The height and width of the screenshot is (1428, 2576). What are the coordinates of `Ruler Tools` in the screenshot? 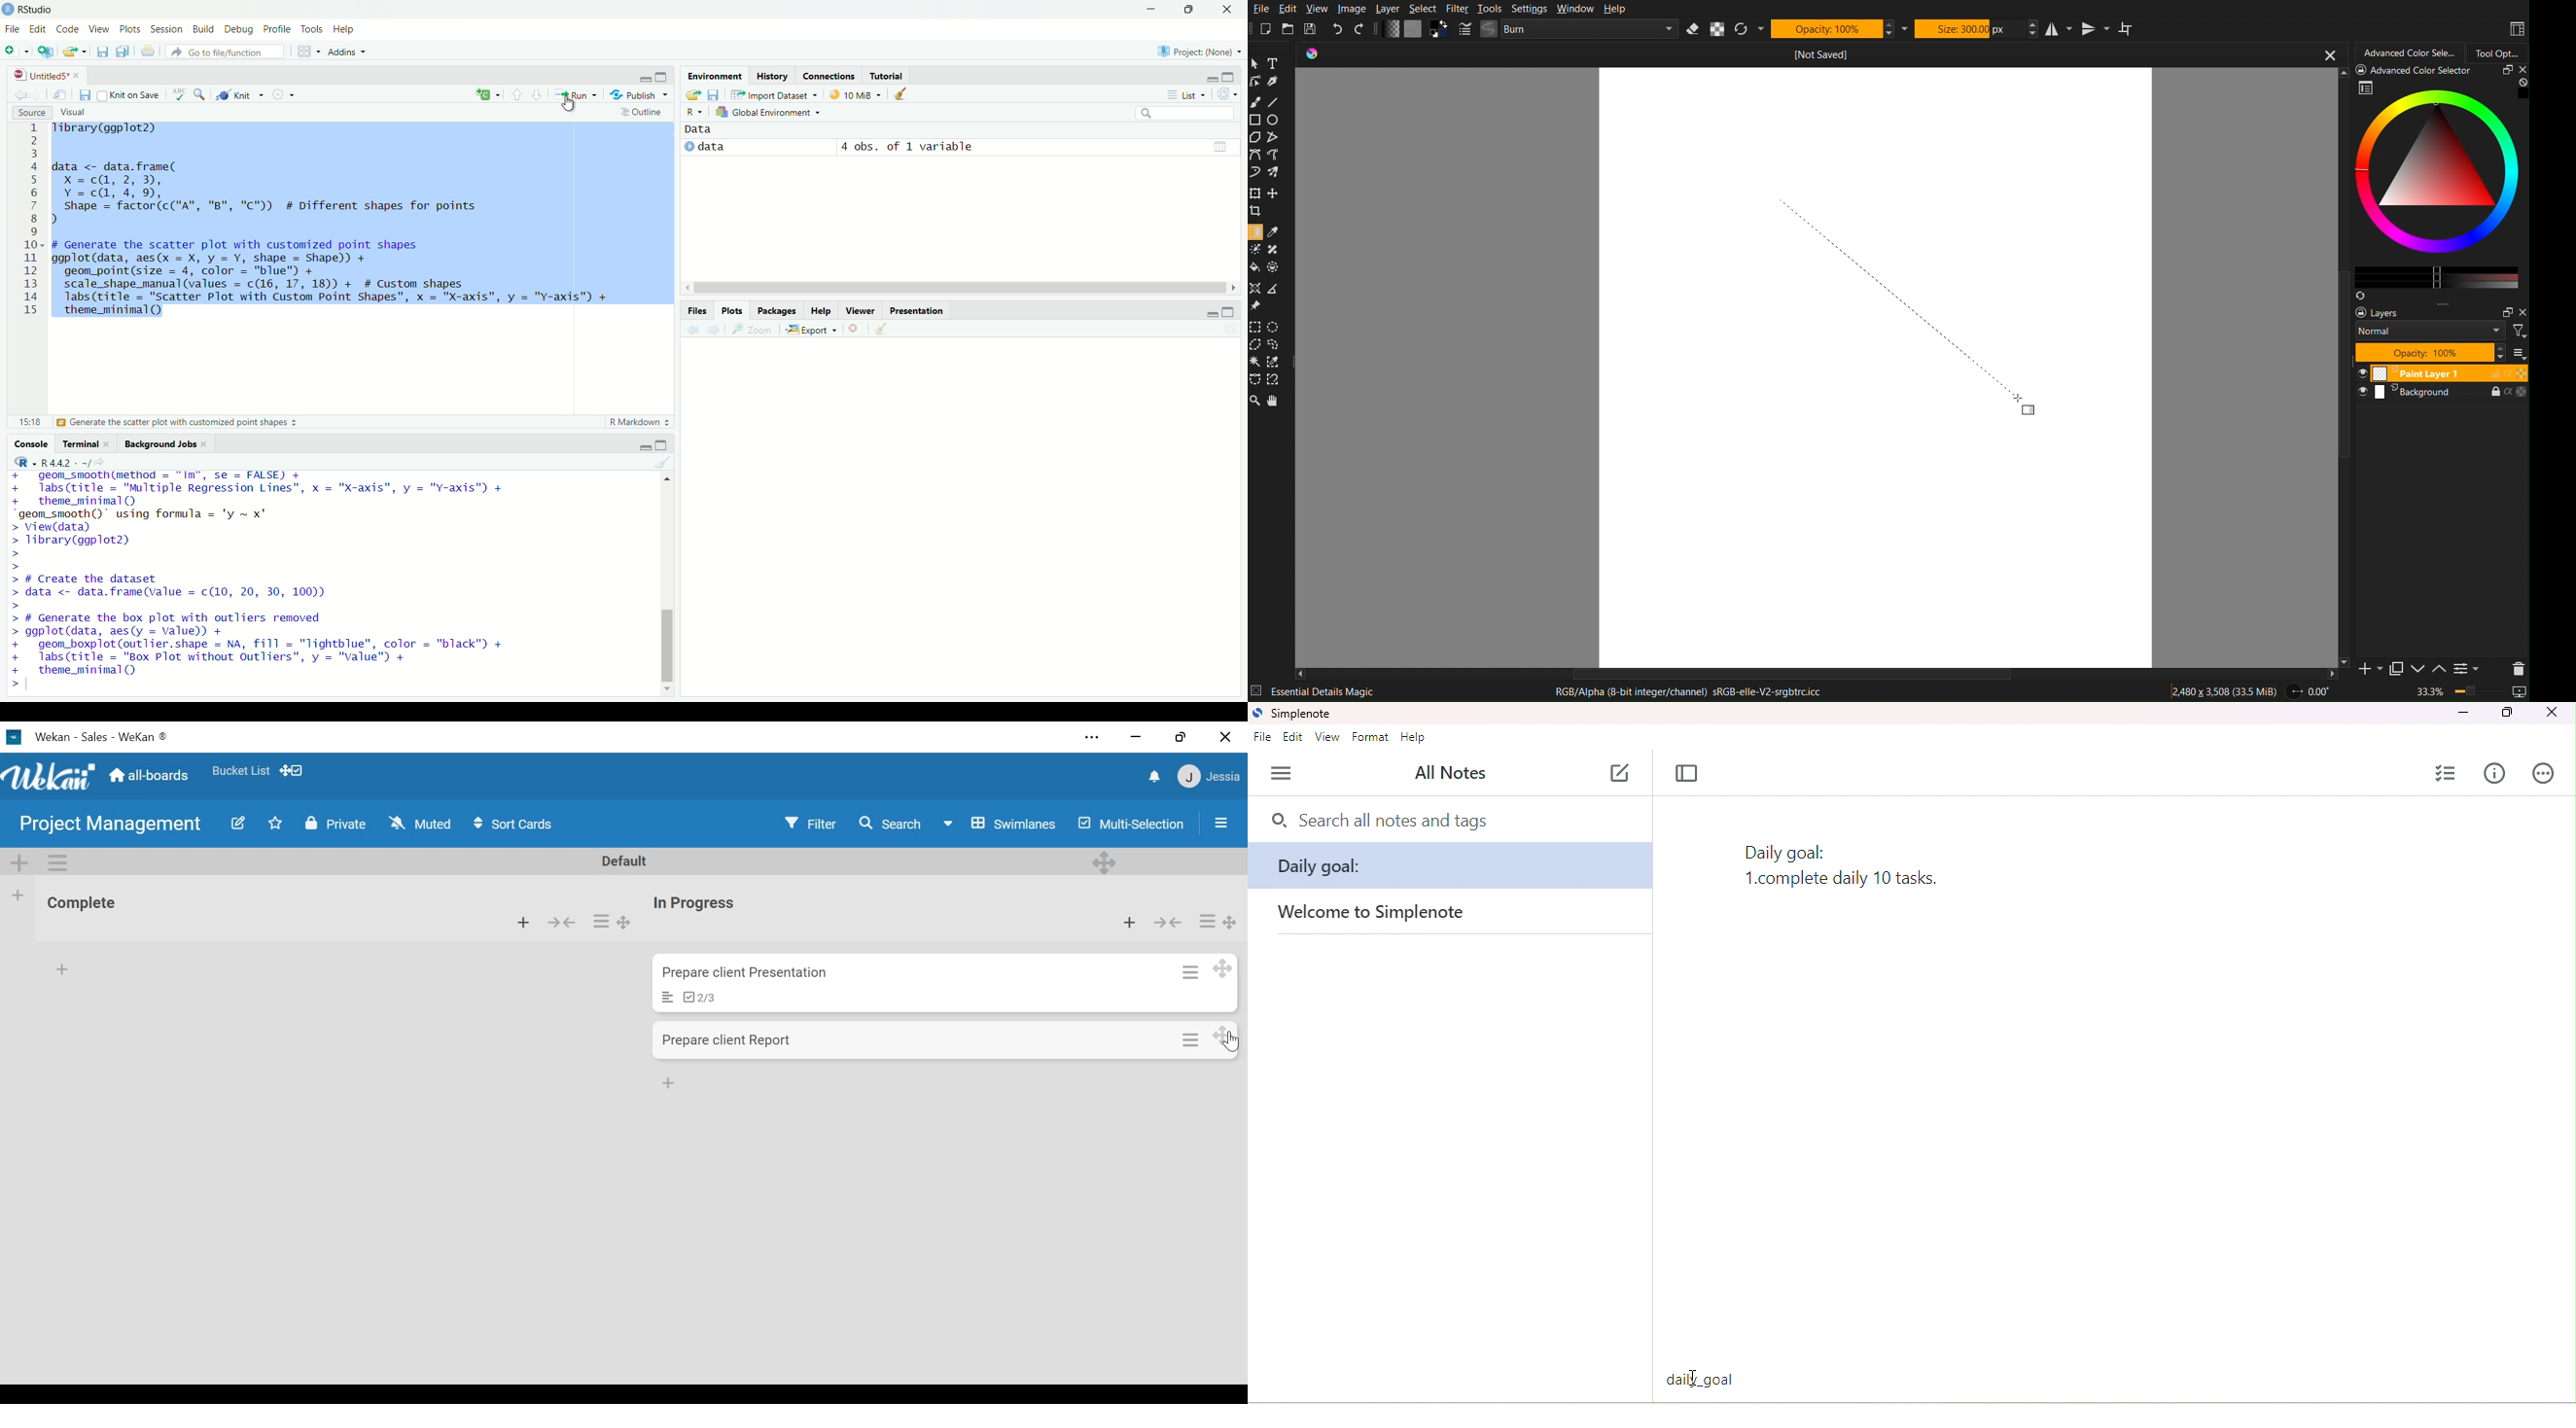 It's located at (1267, 296).